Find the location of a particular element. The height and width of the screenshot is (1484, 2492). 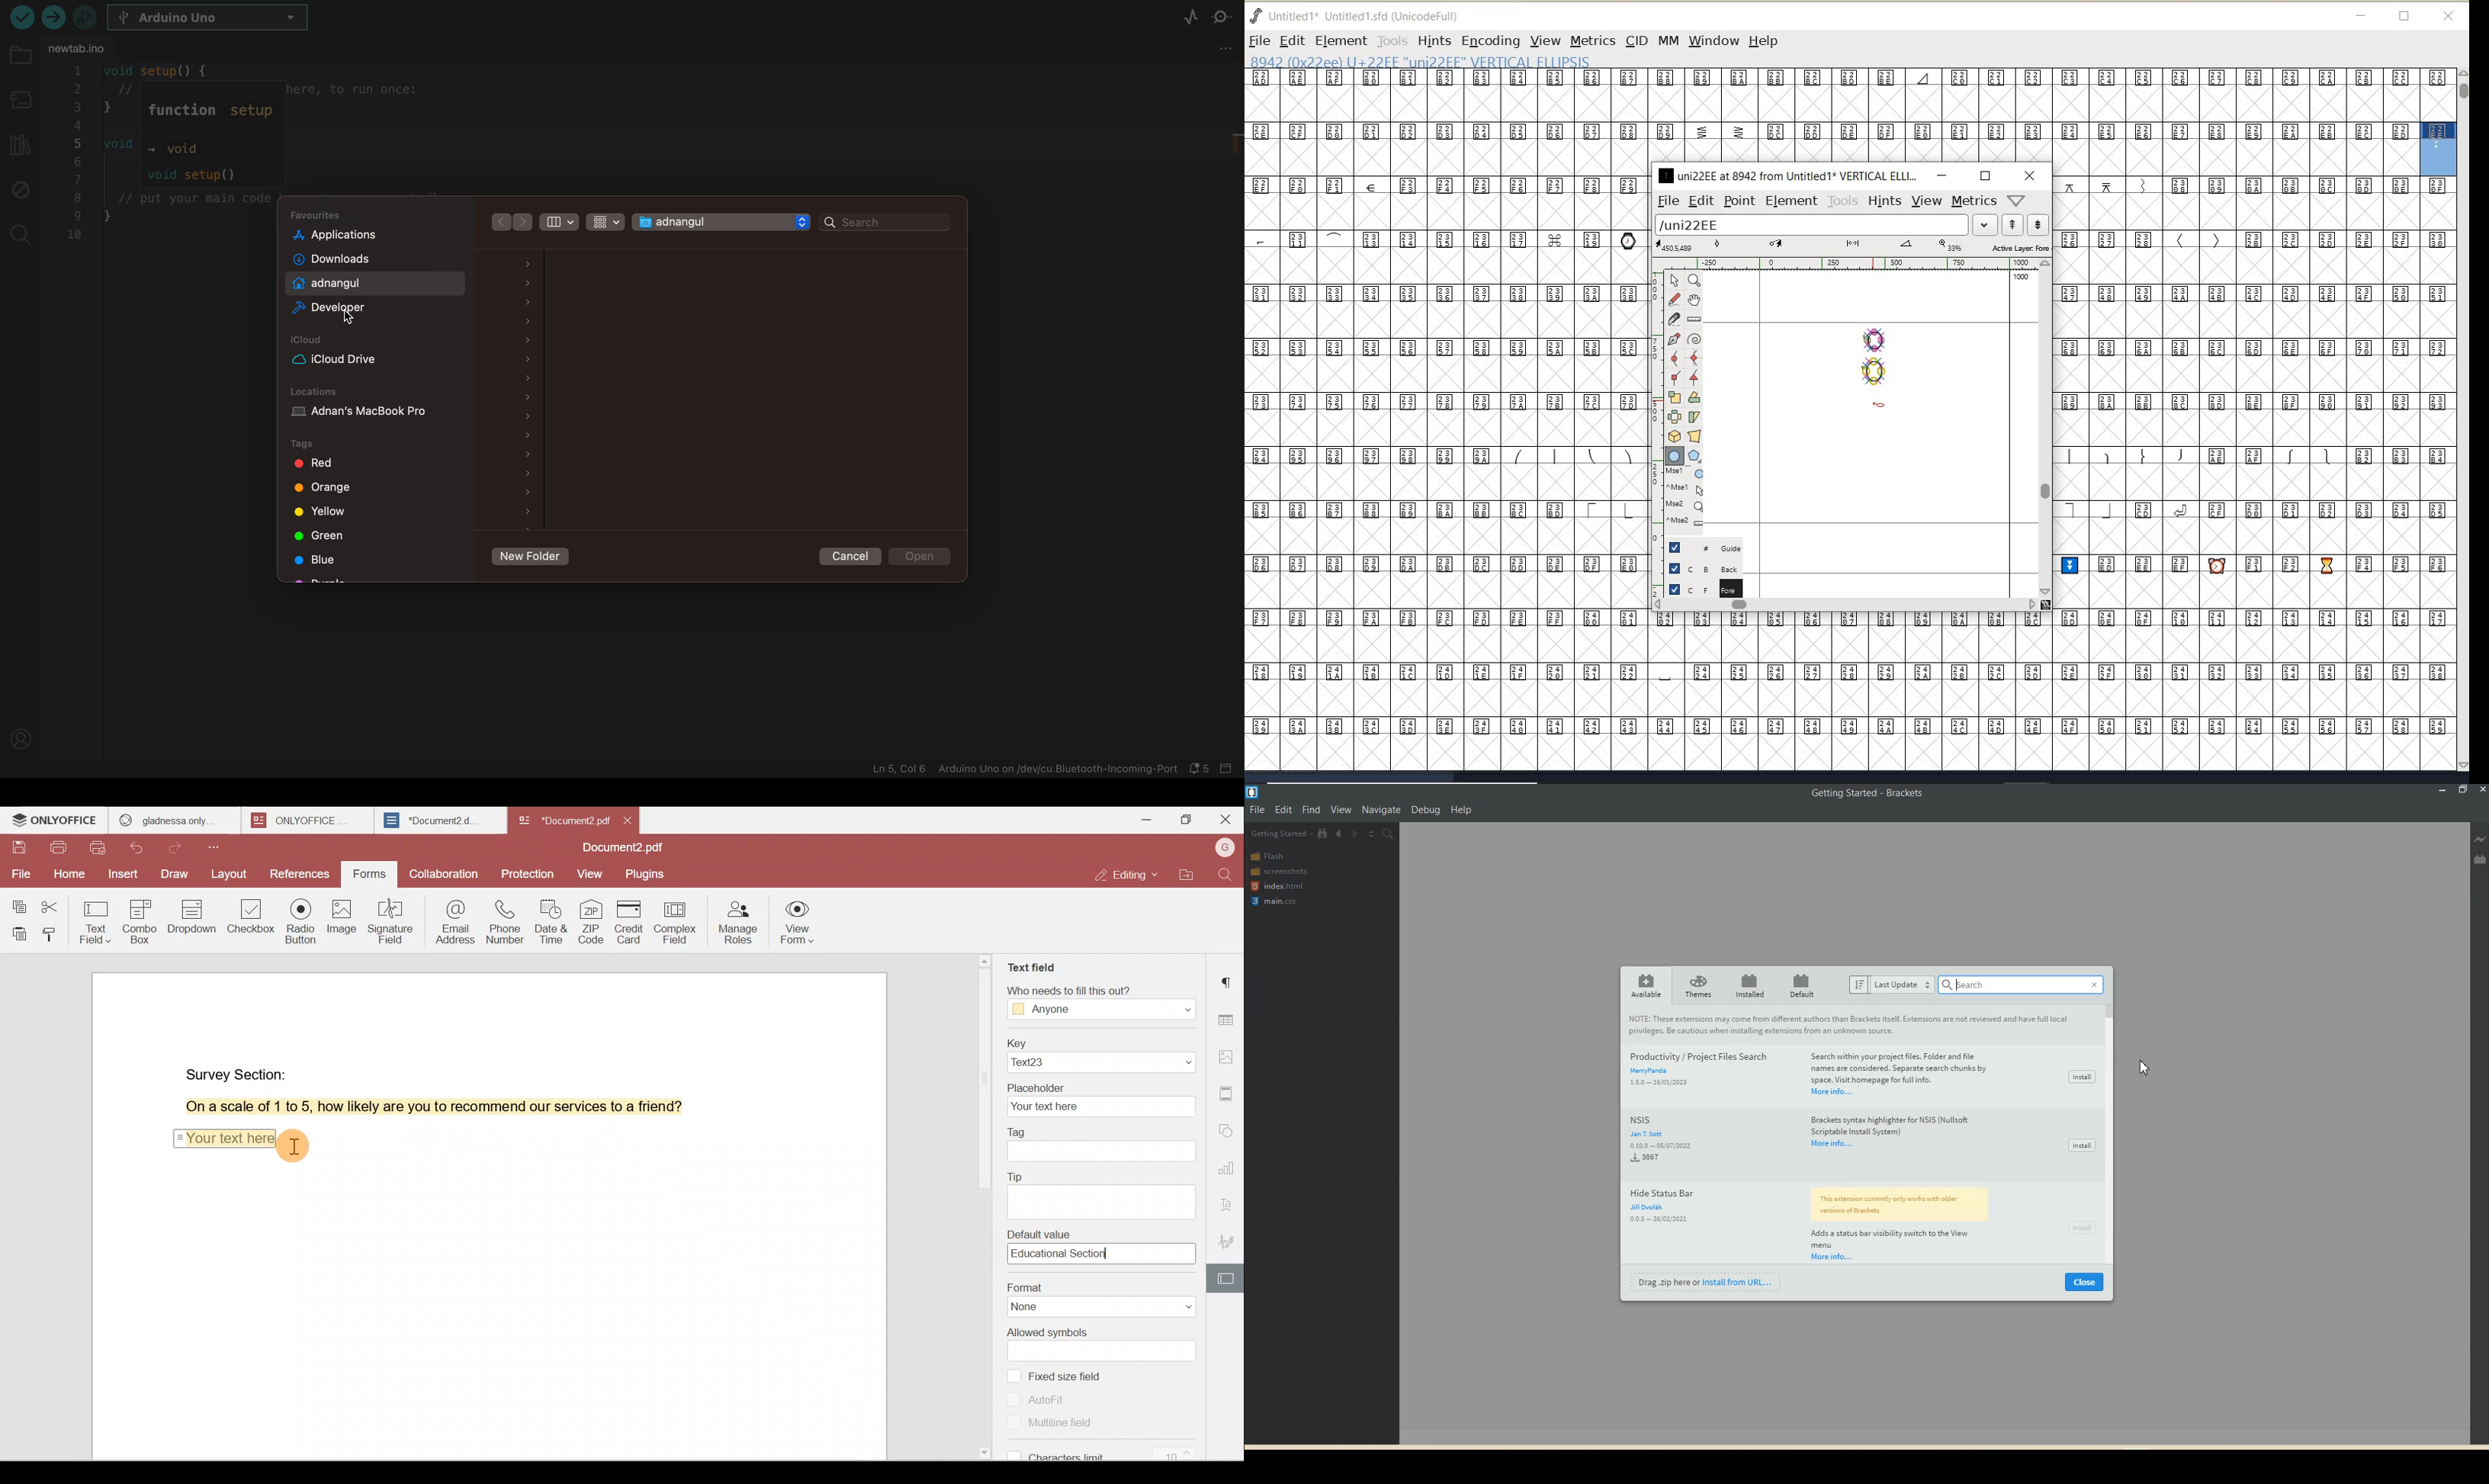

close is located at coordinates (2031, 176).